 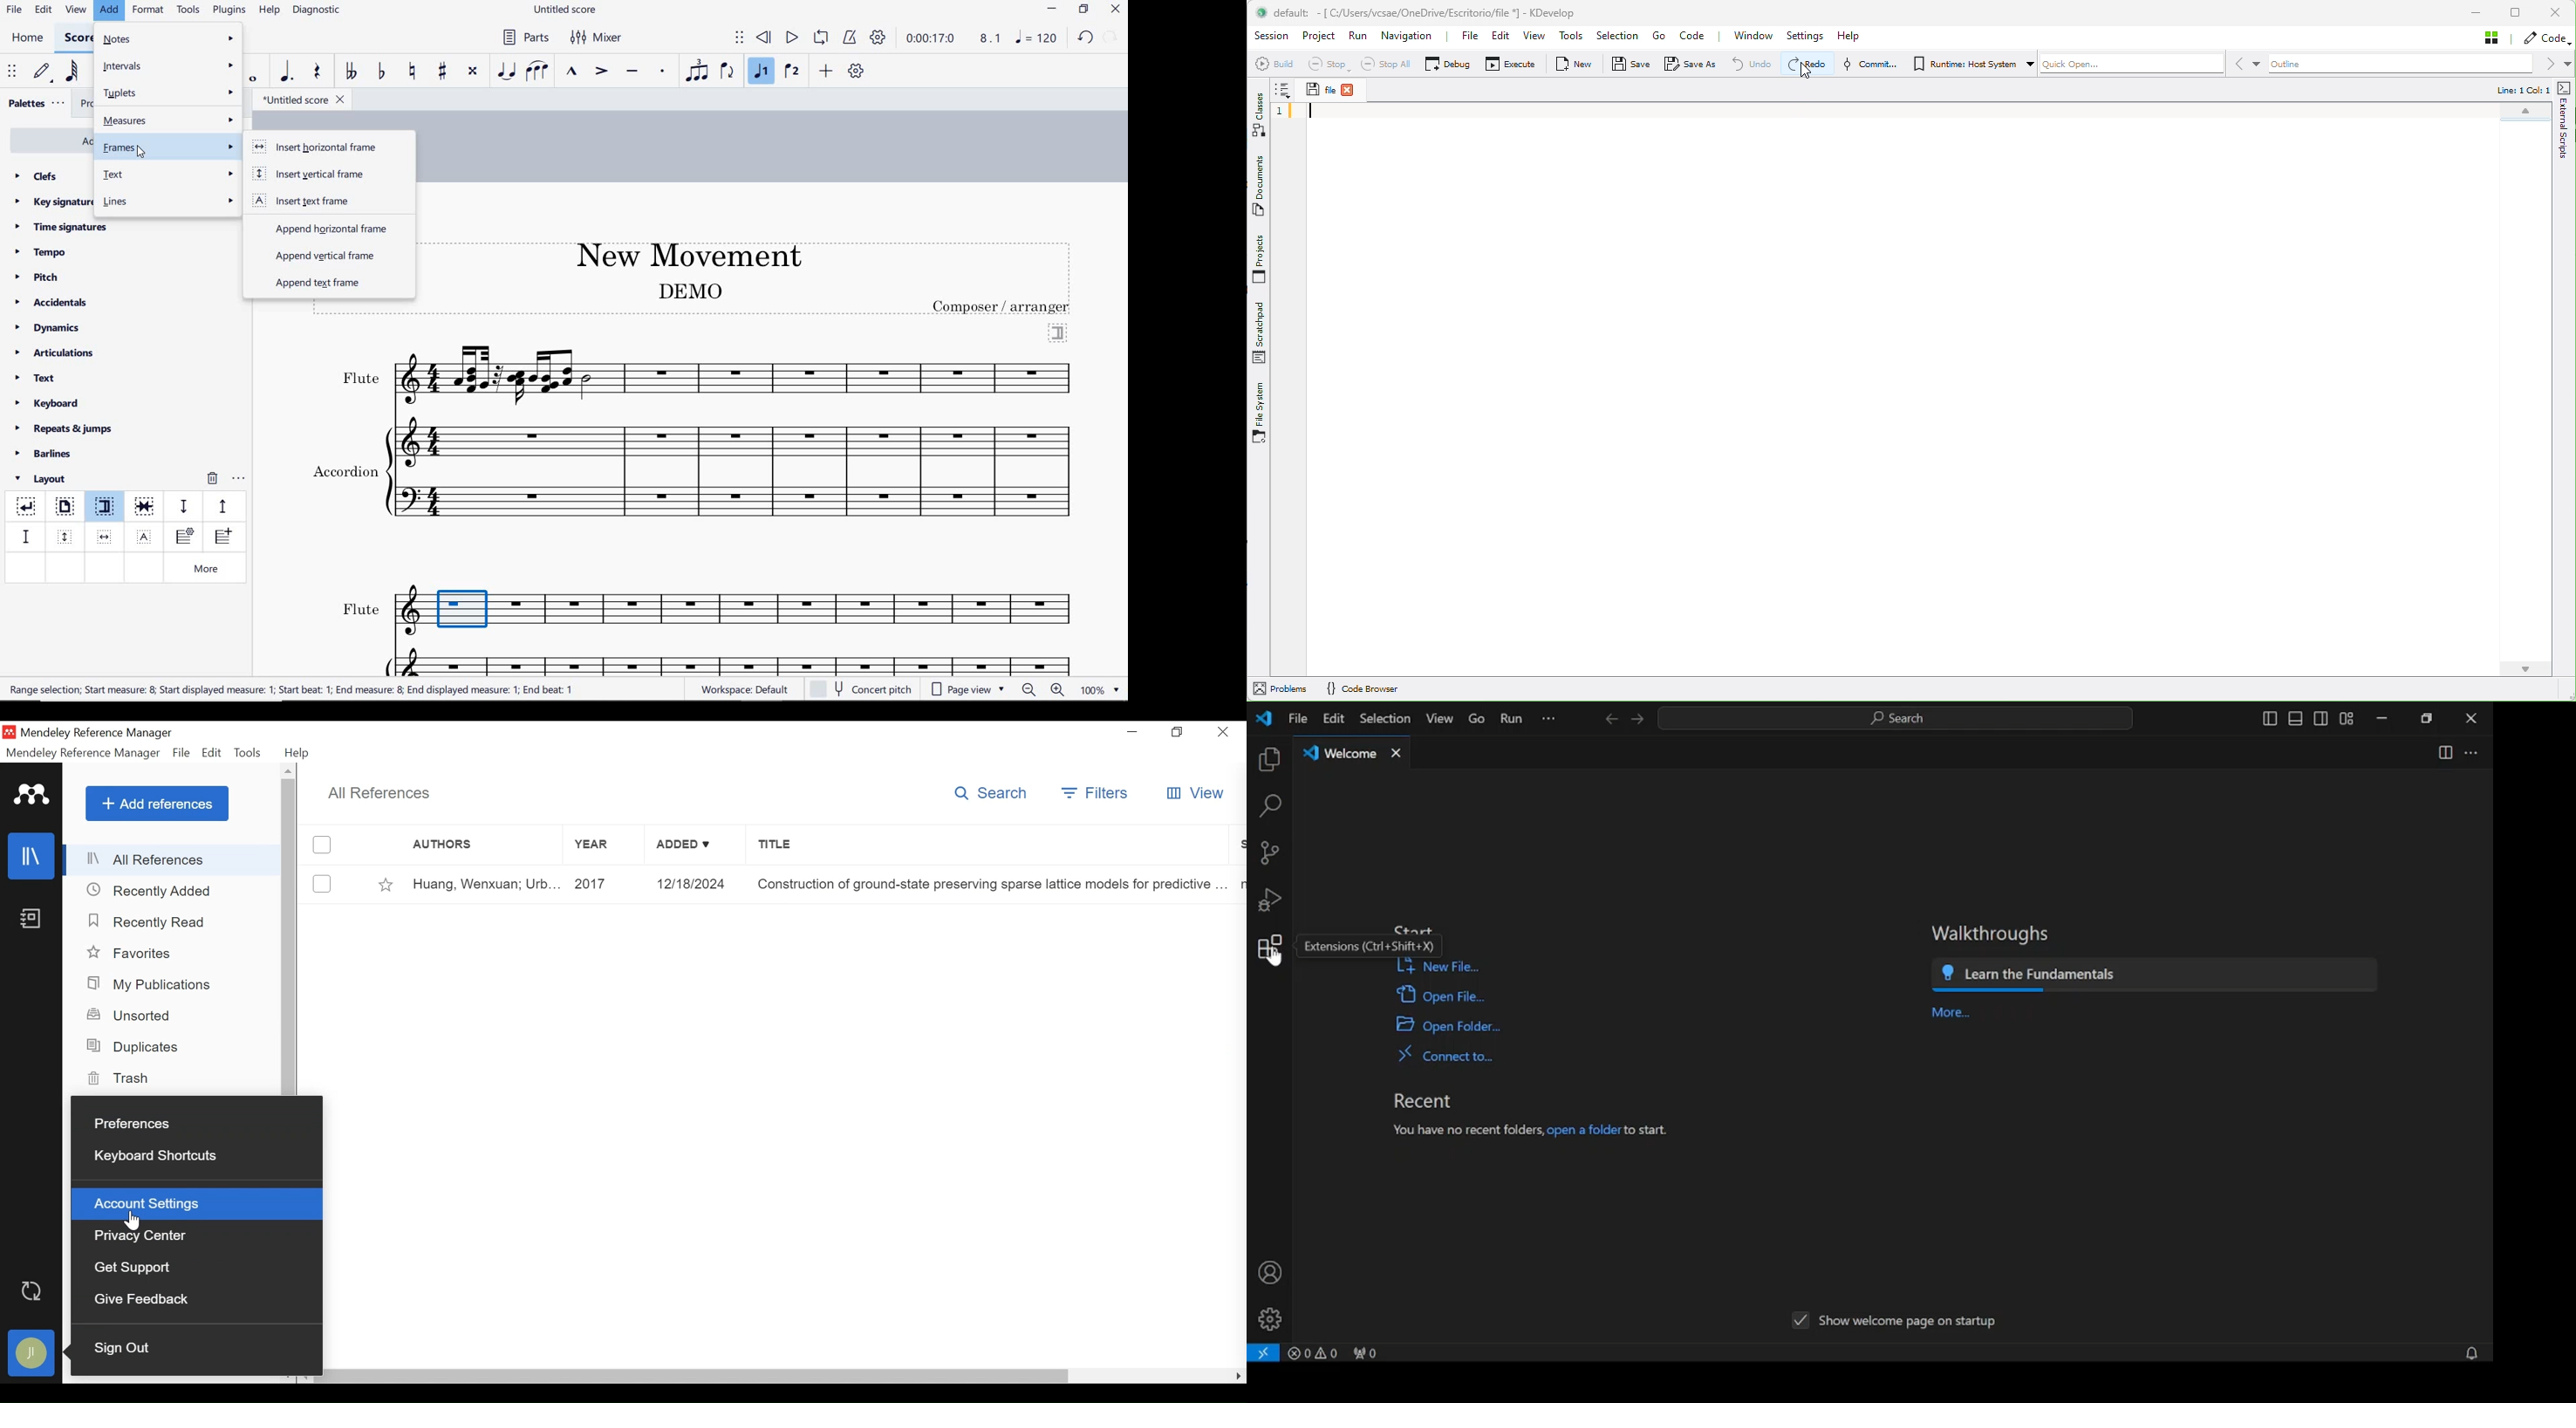 I want to click on Sync, so click(x=32, y=1291).